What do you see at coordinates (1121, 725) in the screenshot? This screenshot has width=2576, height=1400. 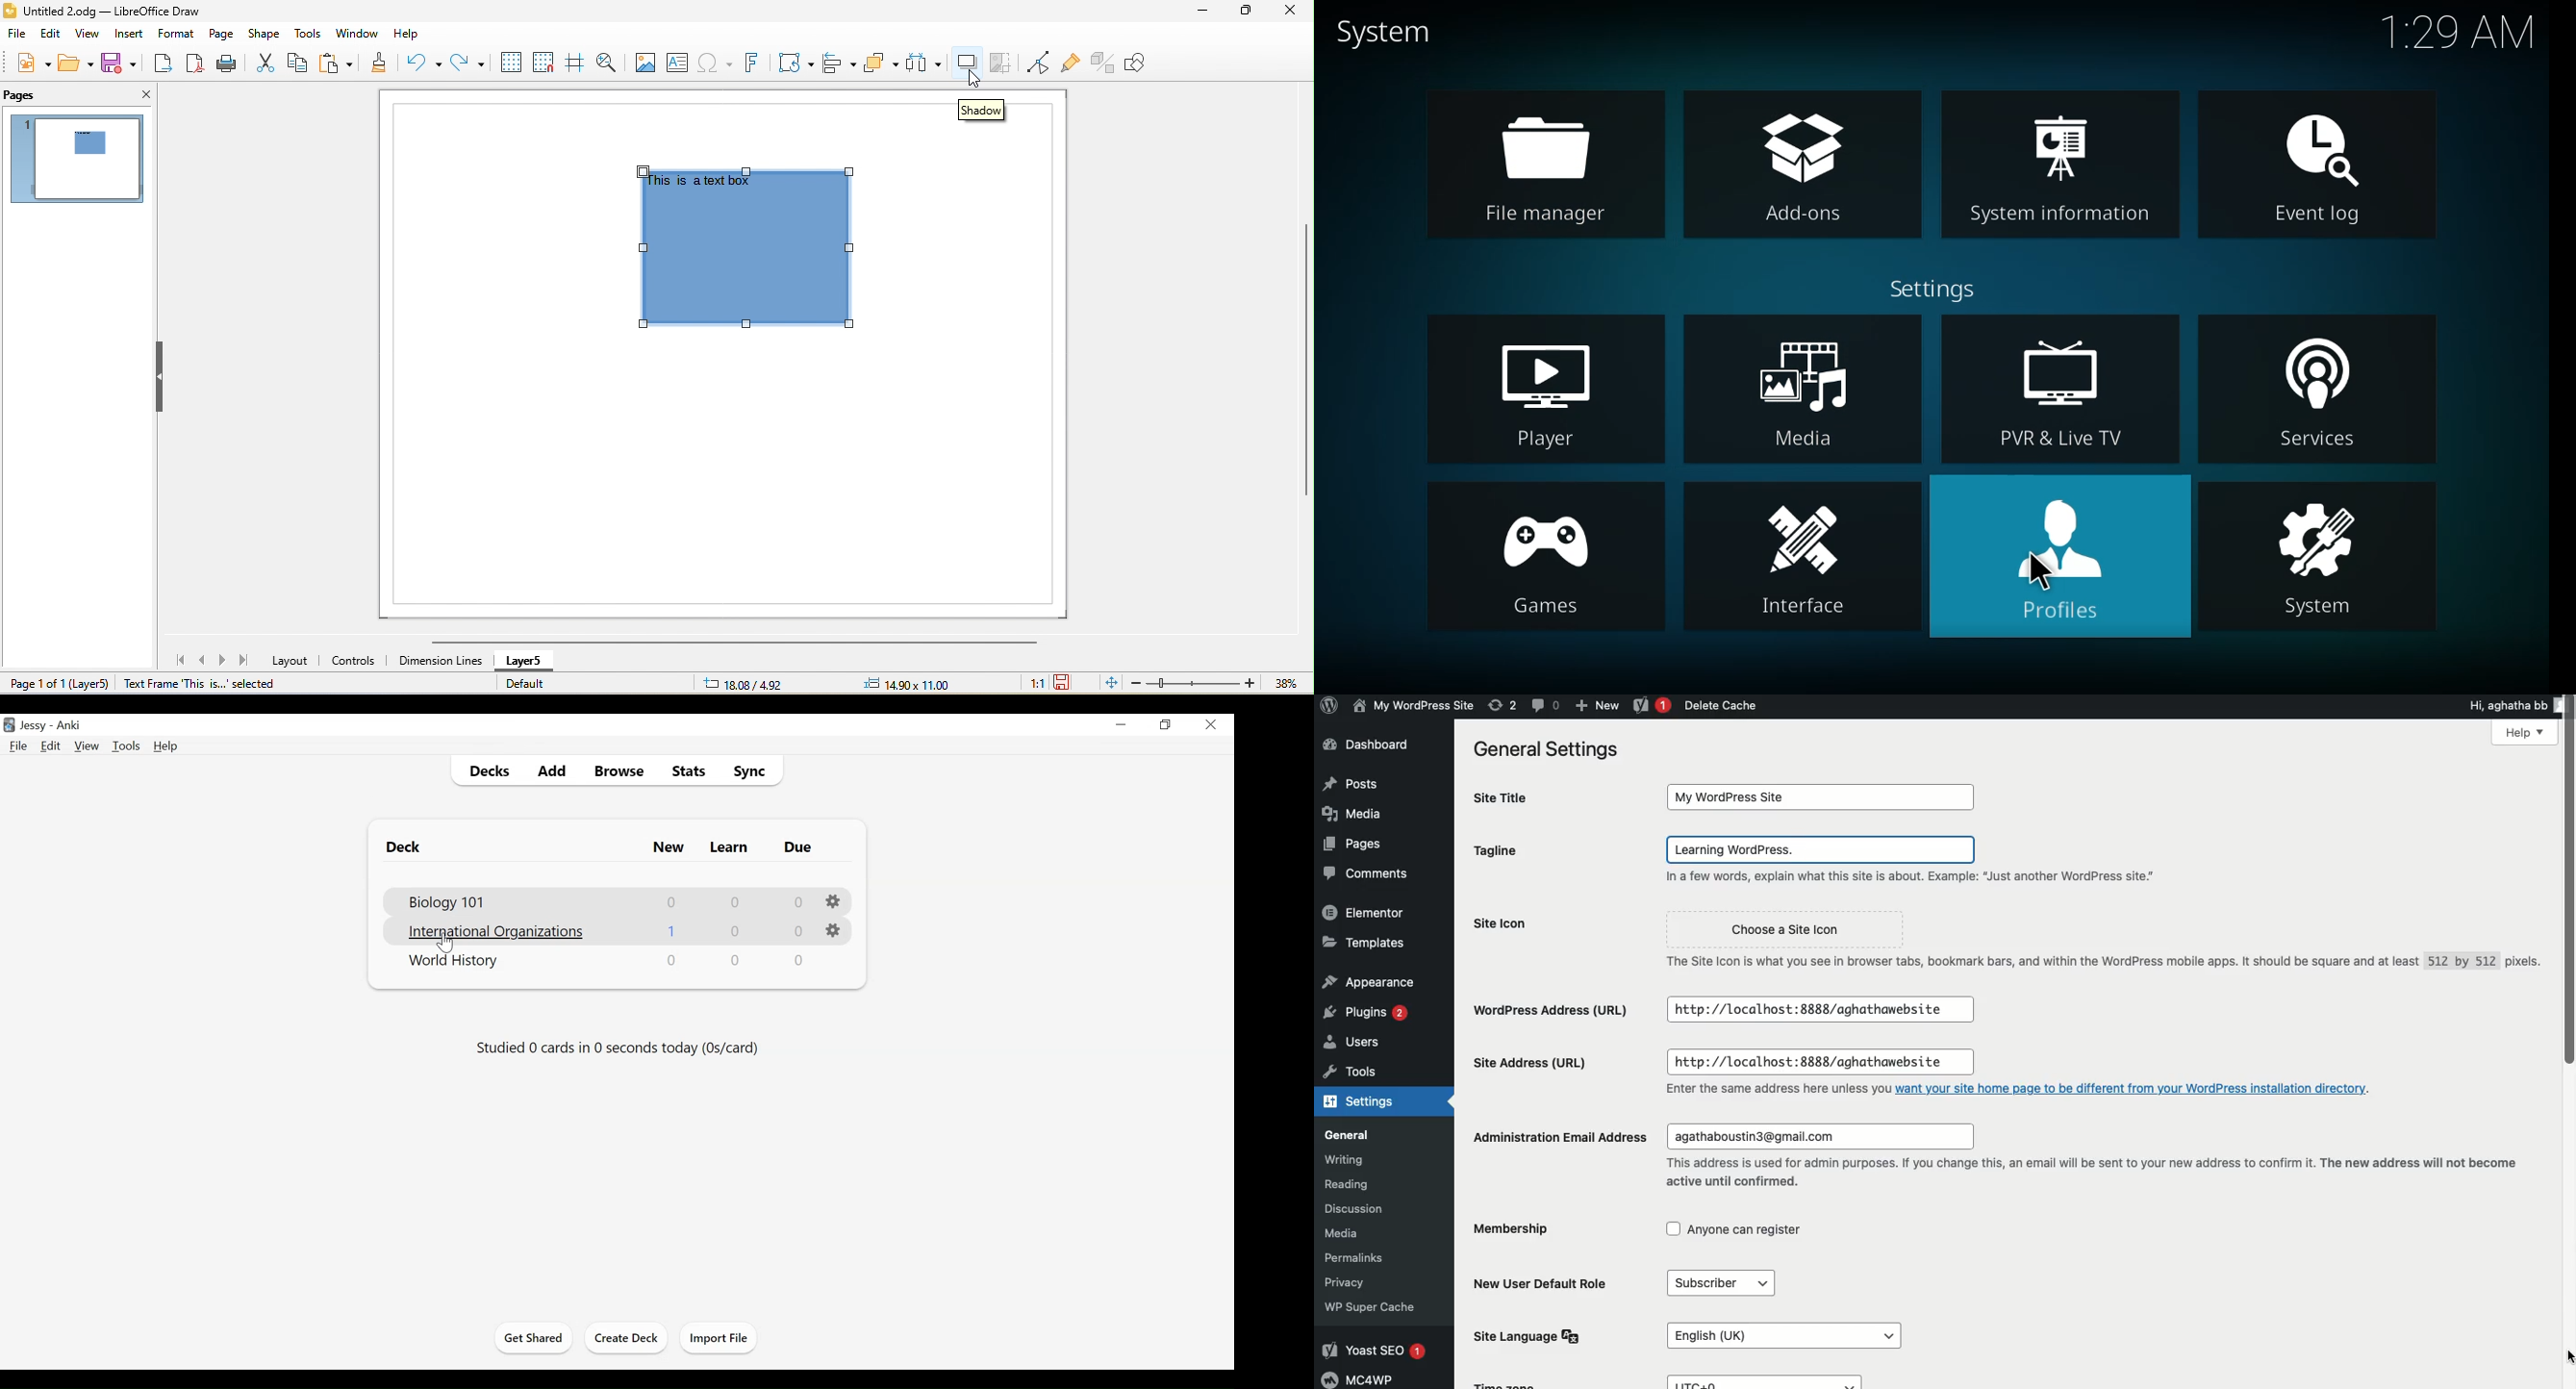 I see `minimize` at bounding box center [1121, 725].